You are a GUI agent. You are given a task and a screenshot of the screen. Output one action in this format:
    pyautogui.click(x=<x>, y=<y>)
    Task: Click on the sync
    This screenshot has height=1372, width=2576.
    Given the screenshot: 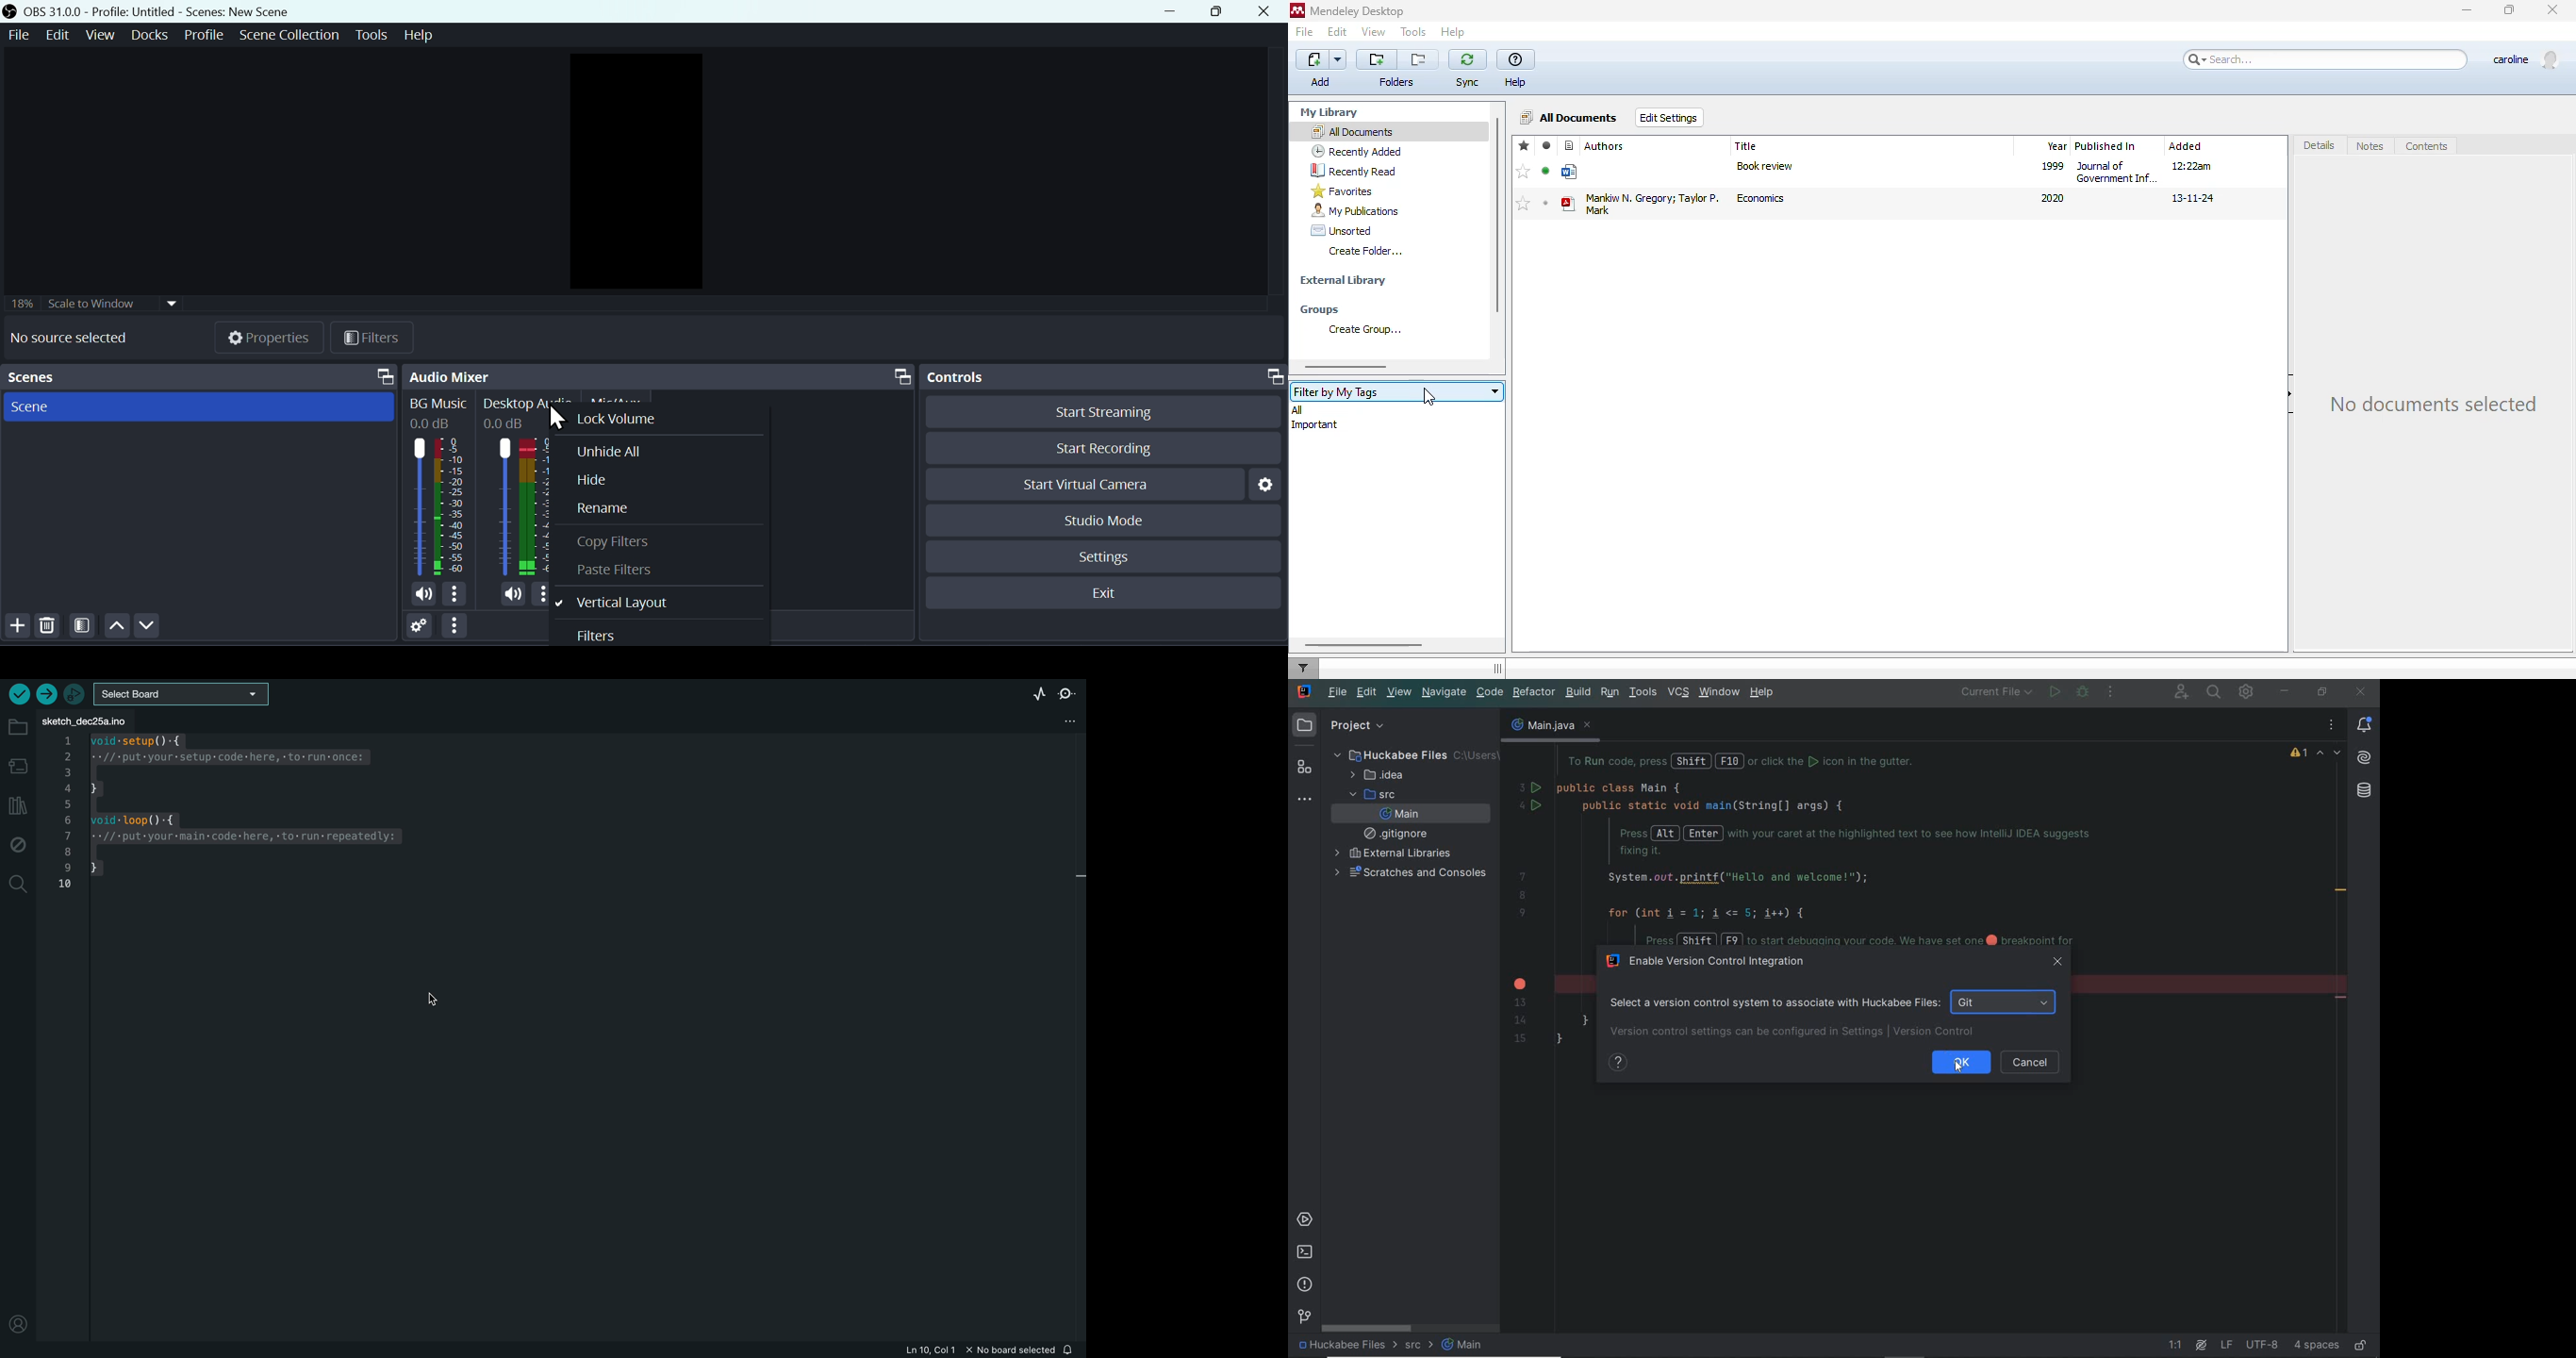 What is the action you would take?
    pyautogui.click(x=1467, y=69)
    